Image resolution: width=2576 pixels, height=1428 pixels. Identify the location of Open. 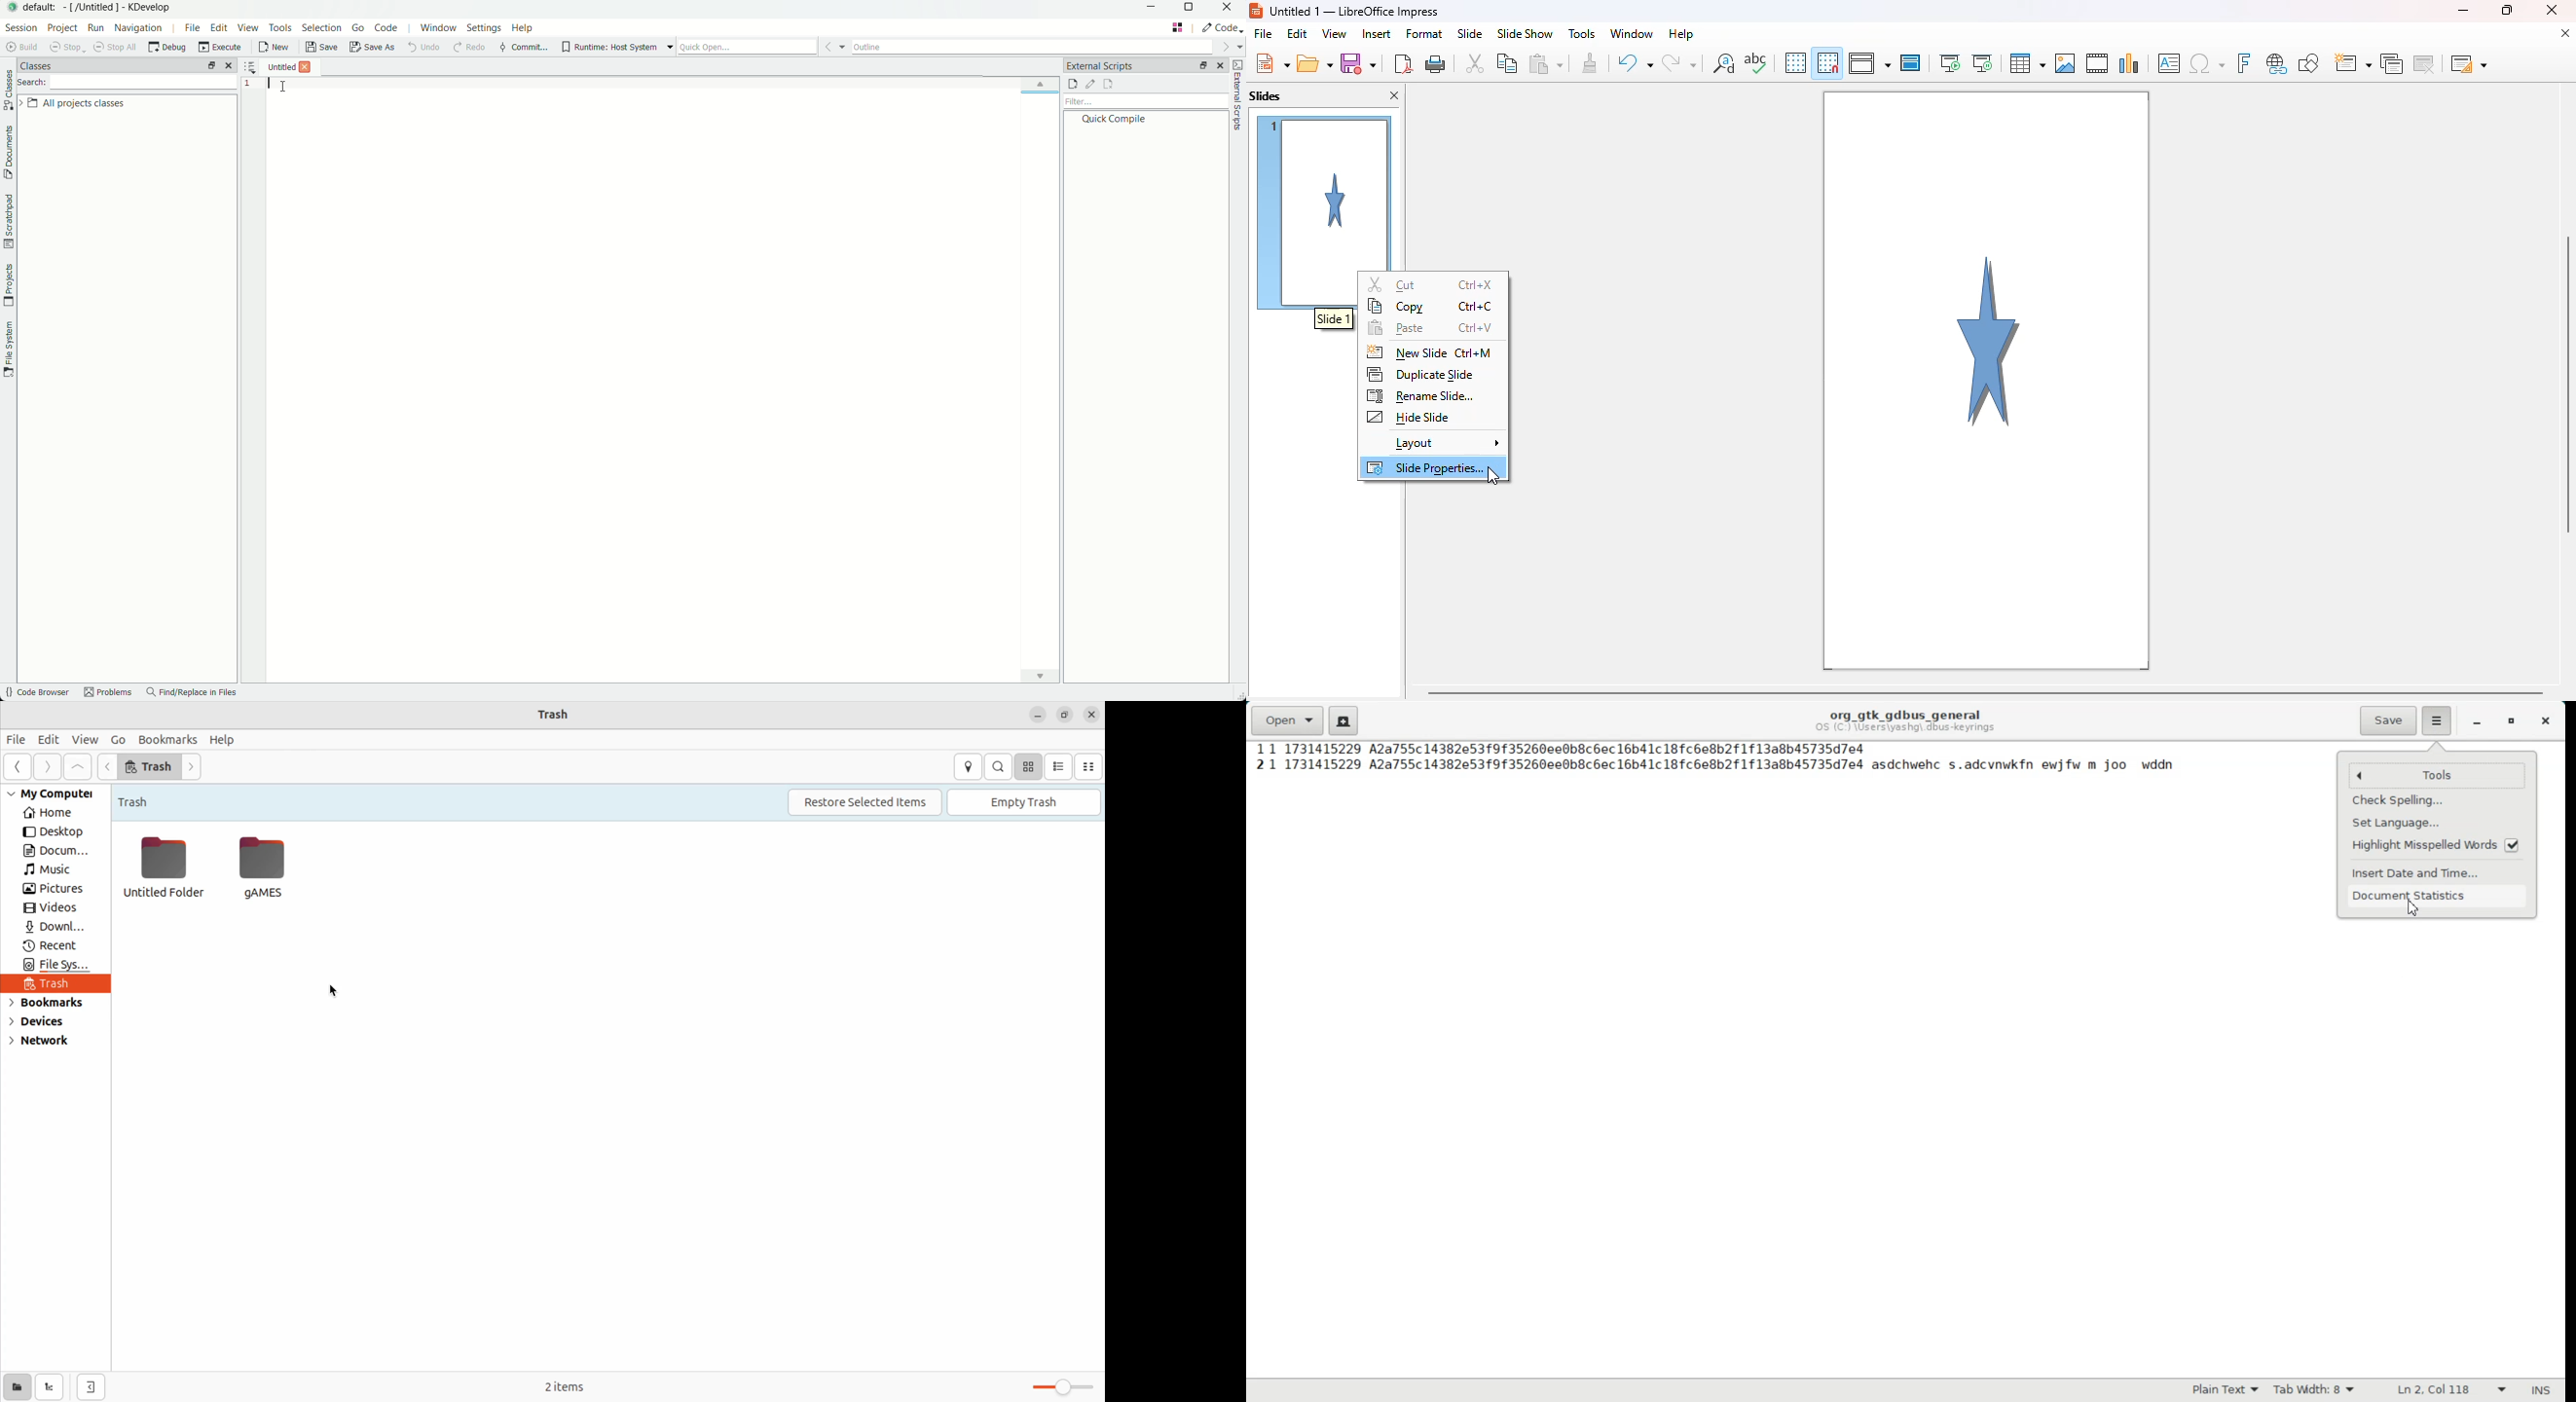
(1287, 719).